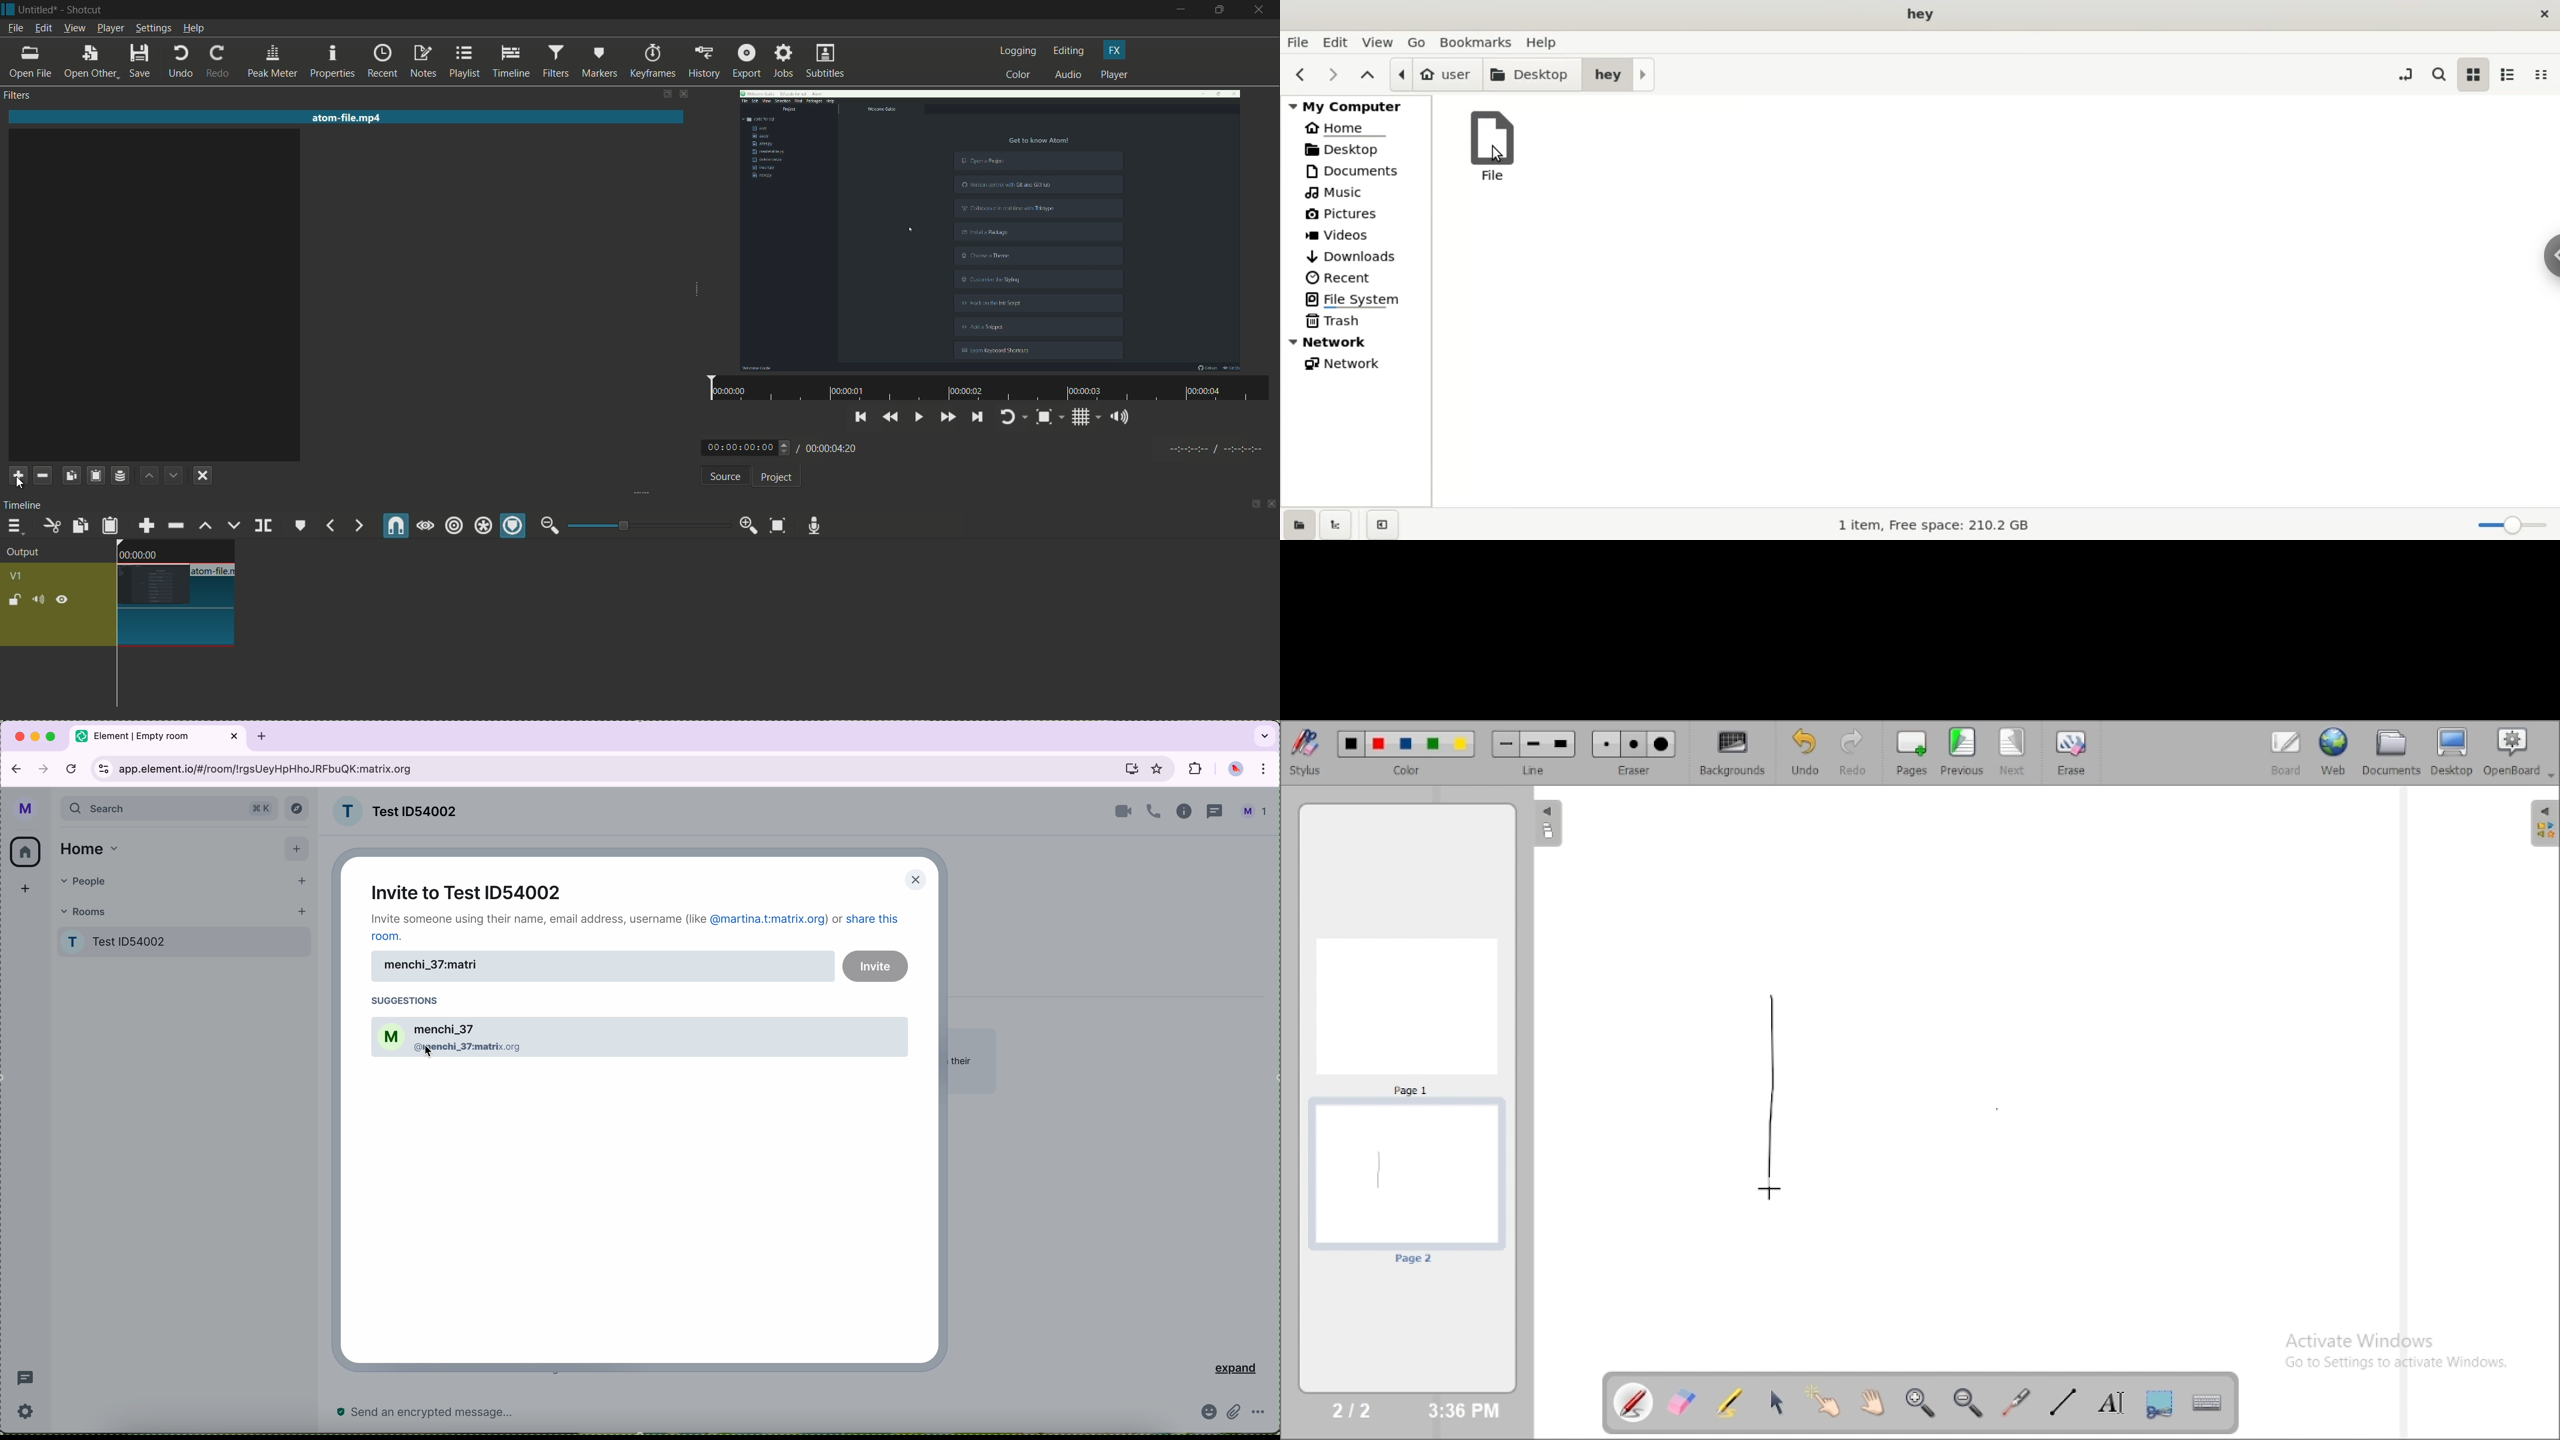 The image size is (2576, 1456). I want to click on export, so click(745, 61).